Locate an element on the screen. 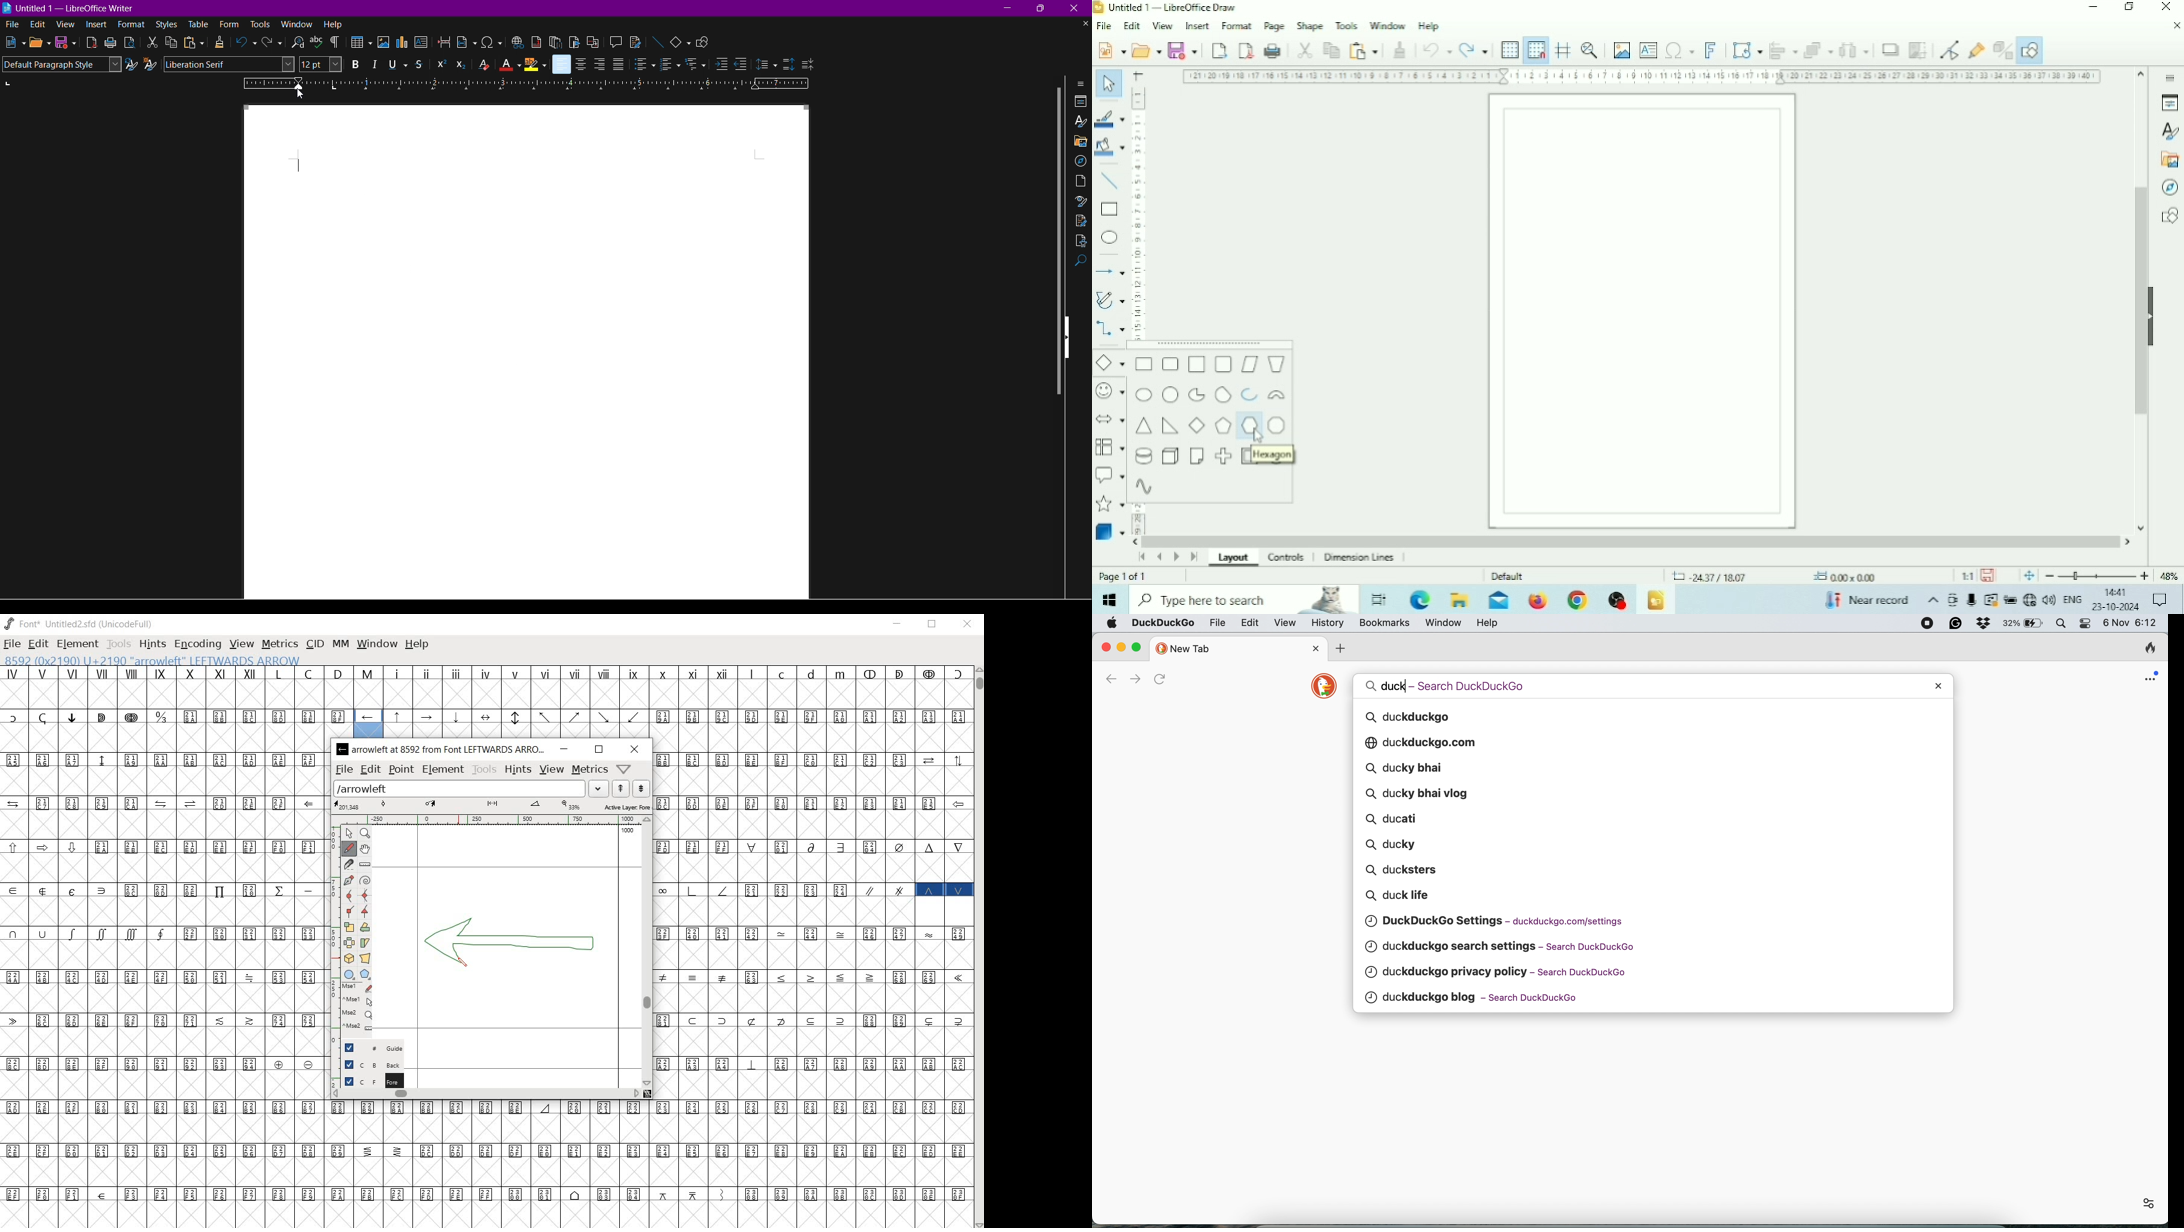  Insert Image is located at coordinates (384, 43).